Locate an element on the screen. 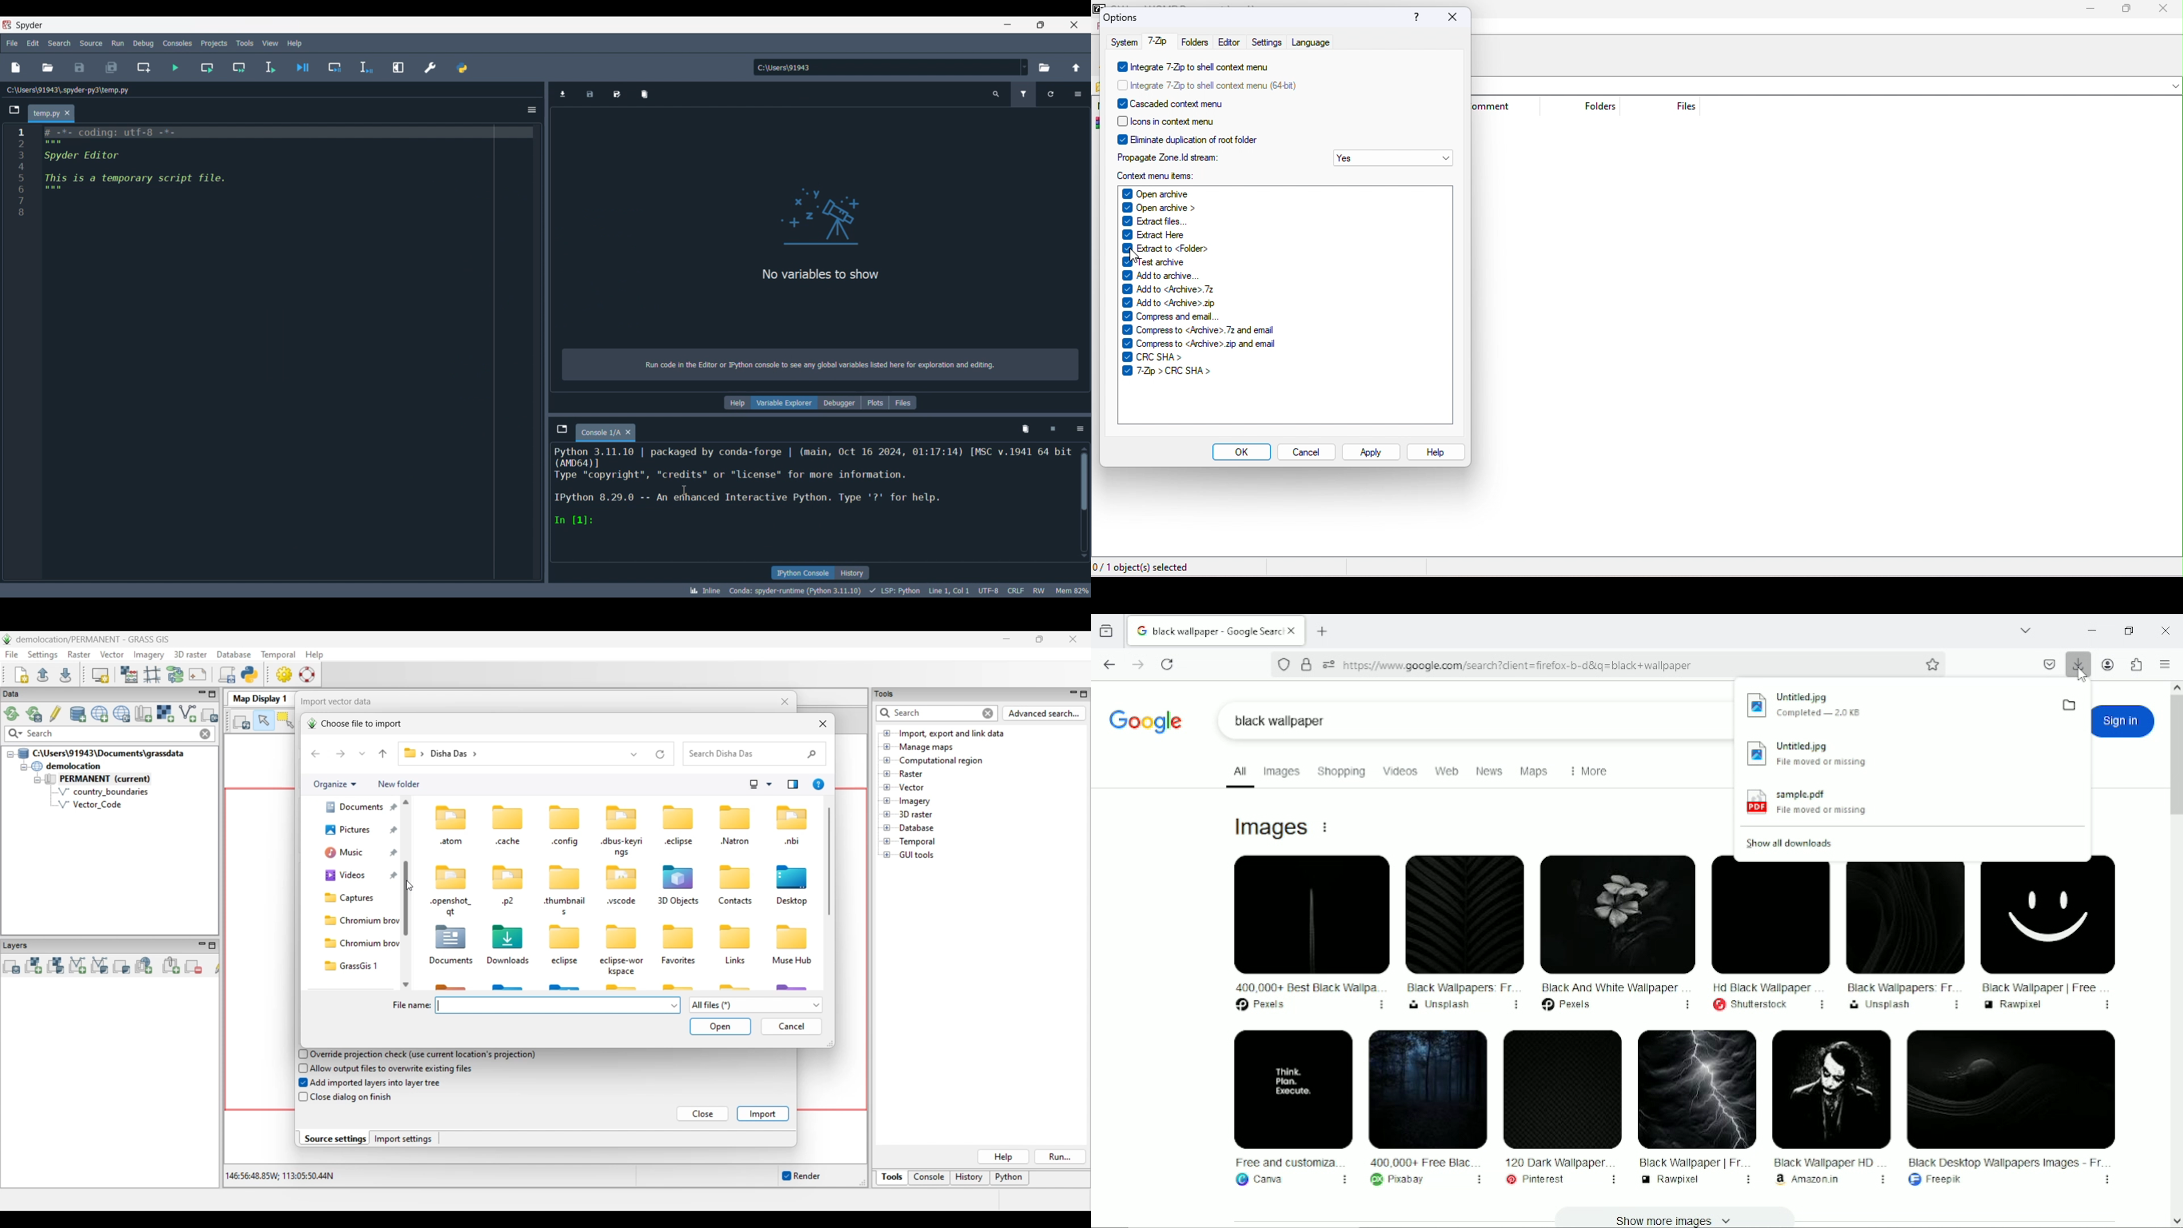 The image size is (2184, 1232). Search menu is located at coordinates (59, 43).